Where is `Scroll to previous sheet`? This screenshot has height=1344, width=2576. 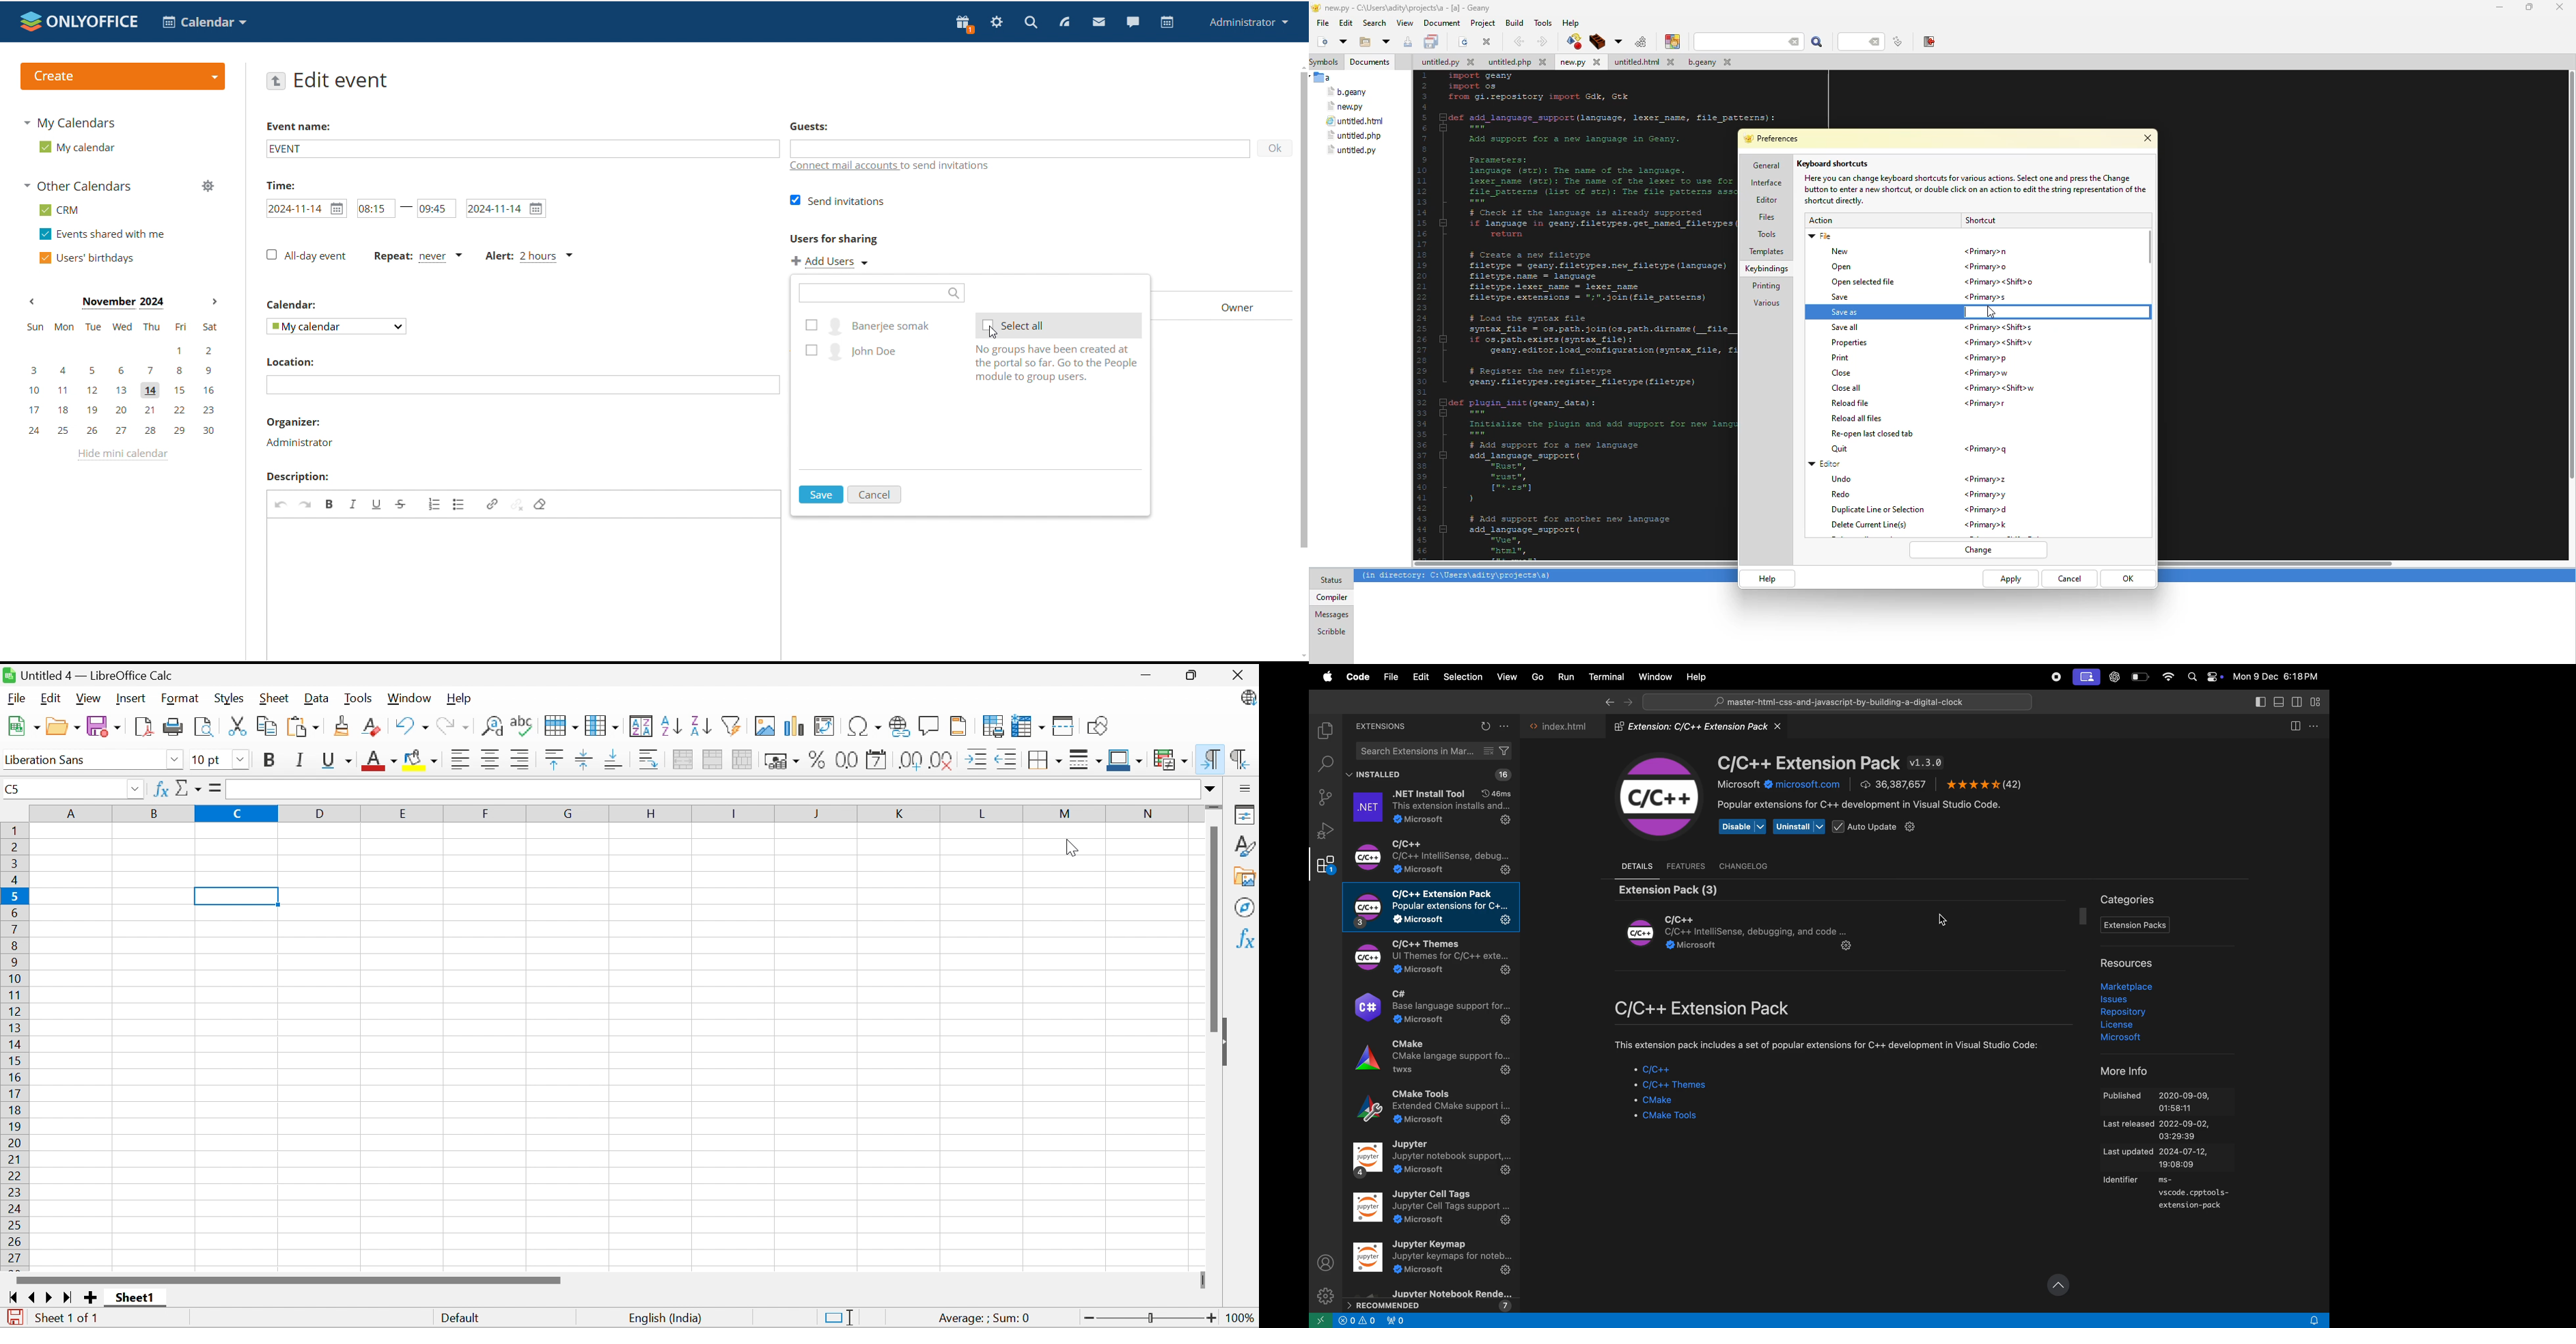 Scroll to previous sheet is located at coordinates (32, 1296).